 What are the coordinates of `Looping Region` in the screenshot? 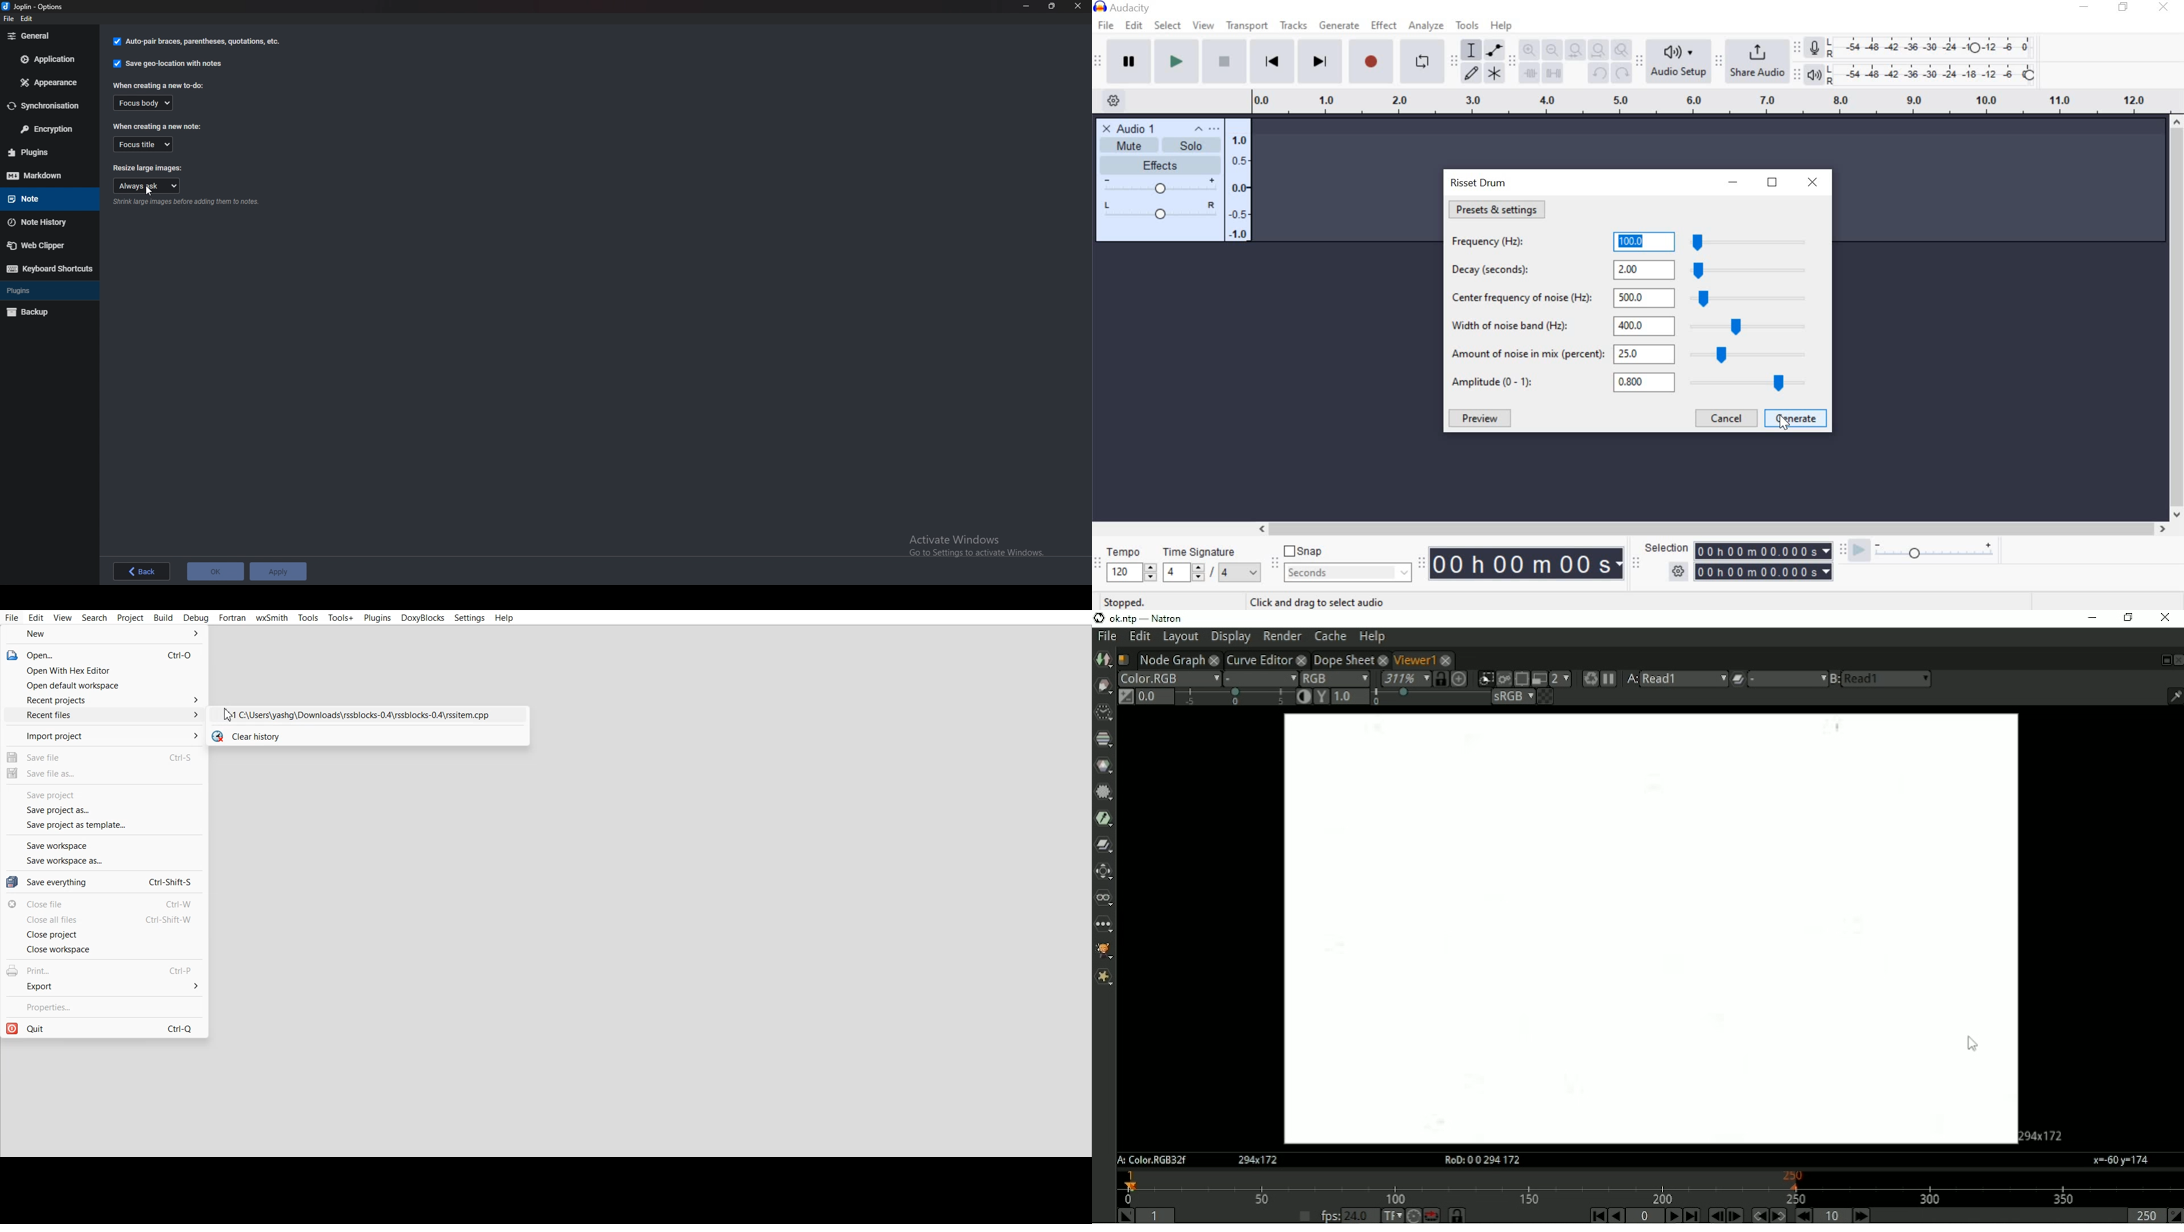 It's located at (1709, 102).